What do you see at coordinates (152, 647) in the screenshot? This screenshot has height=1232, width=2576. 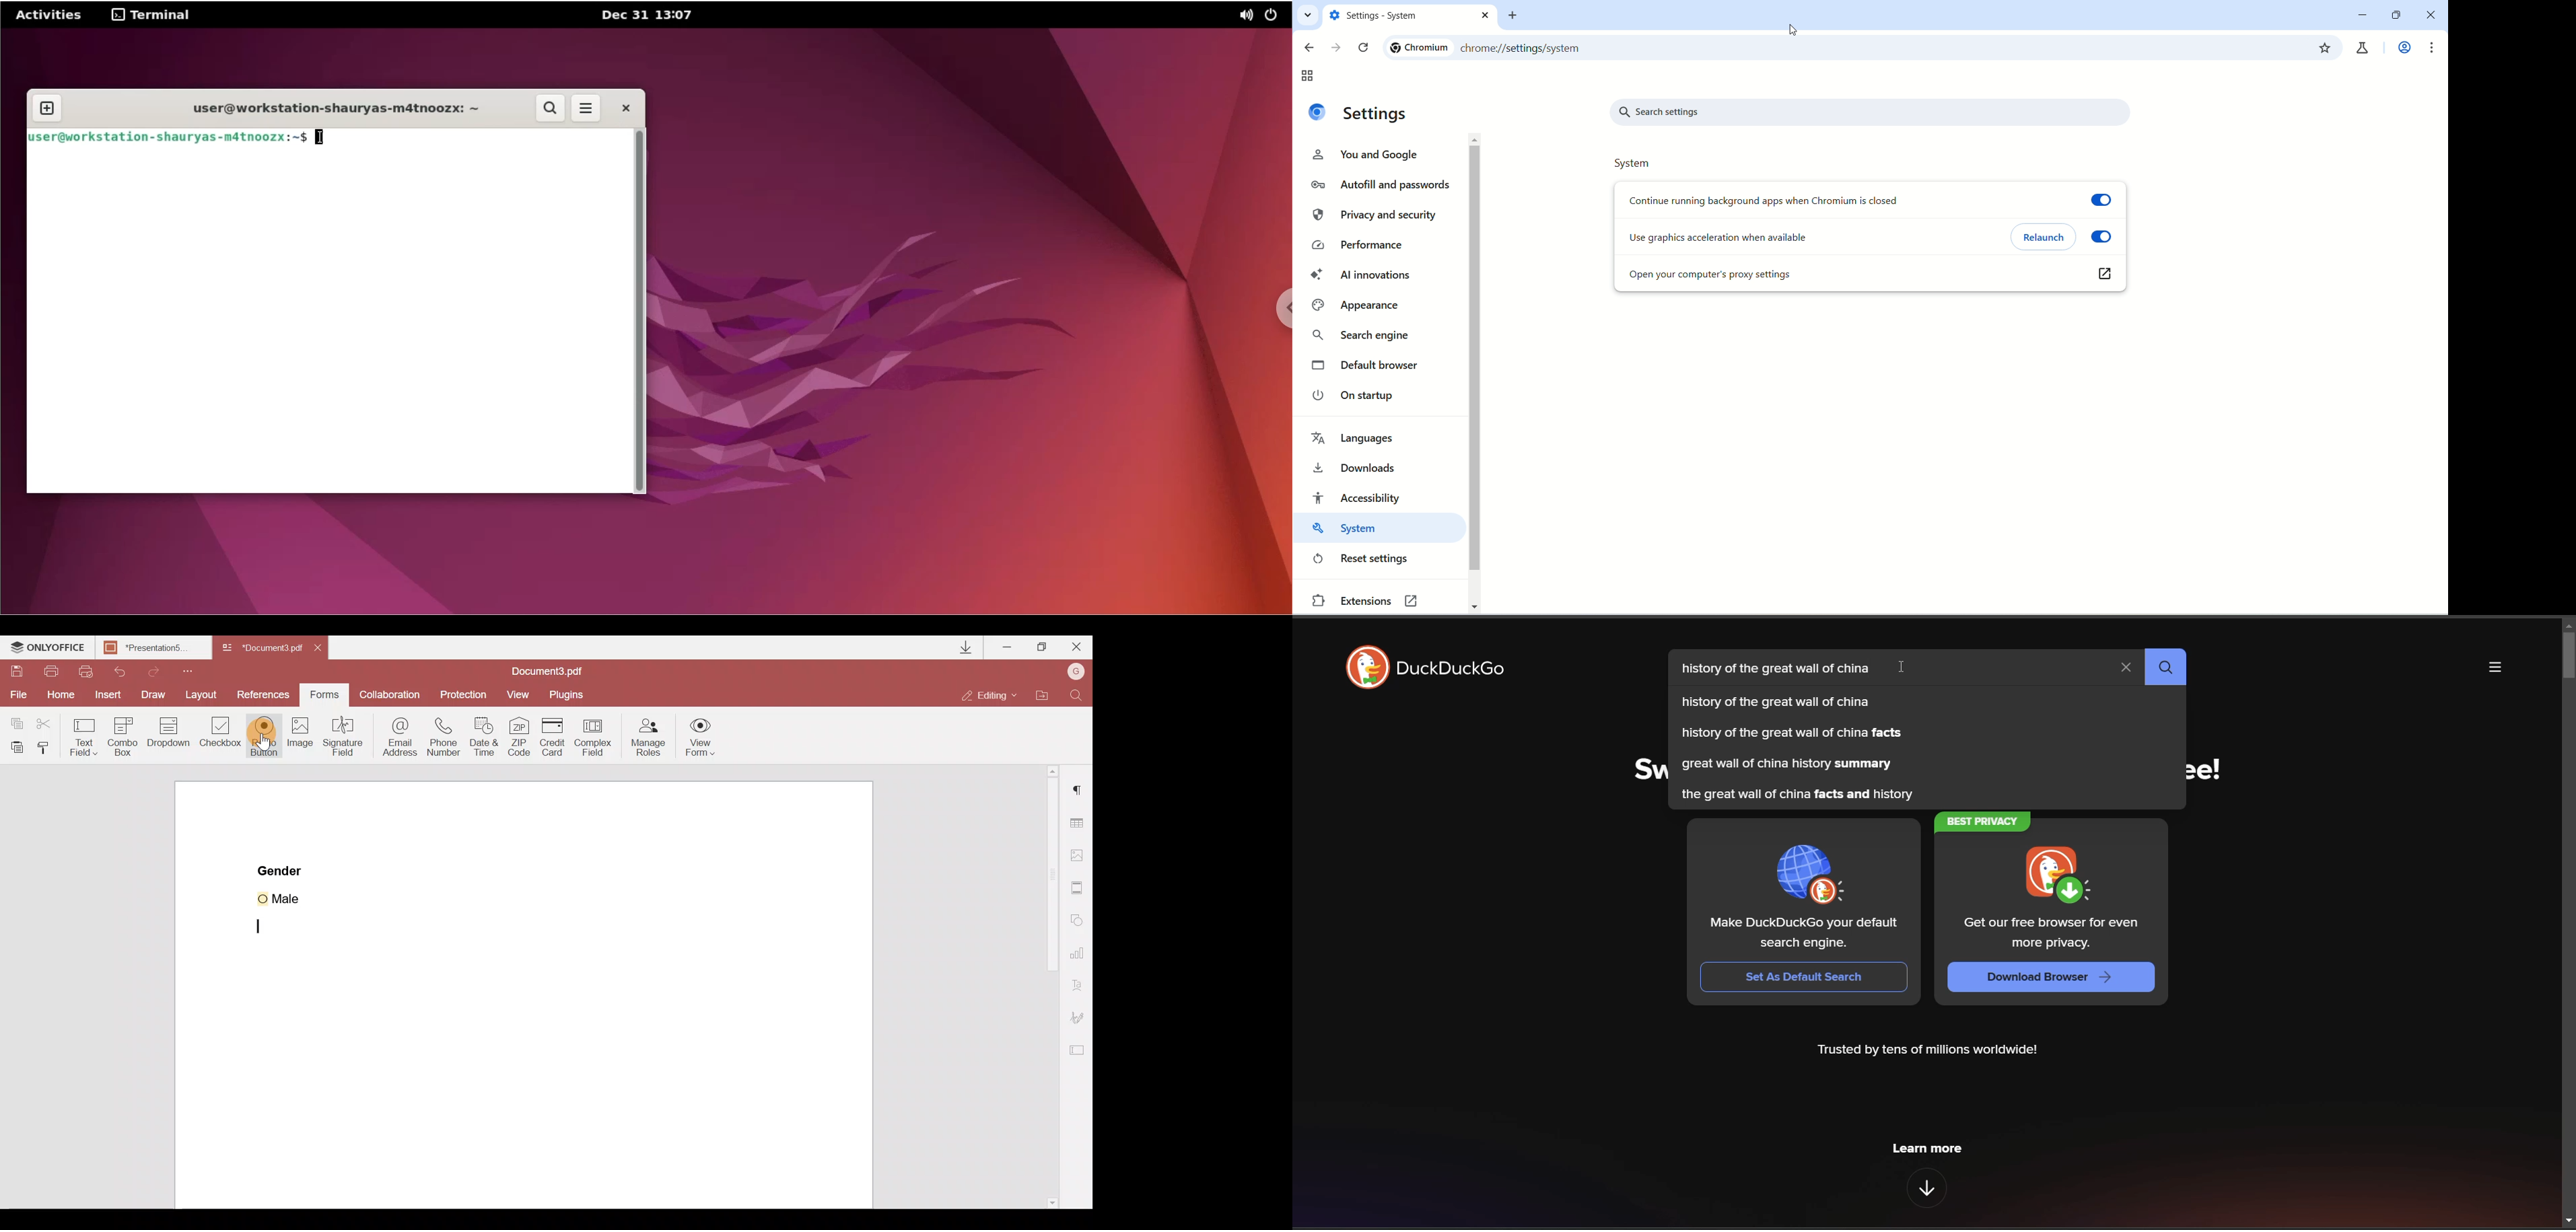 I see `Document name` at bounding box center [152, 647].